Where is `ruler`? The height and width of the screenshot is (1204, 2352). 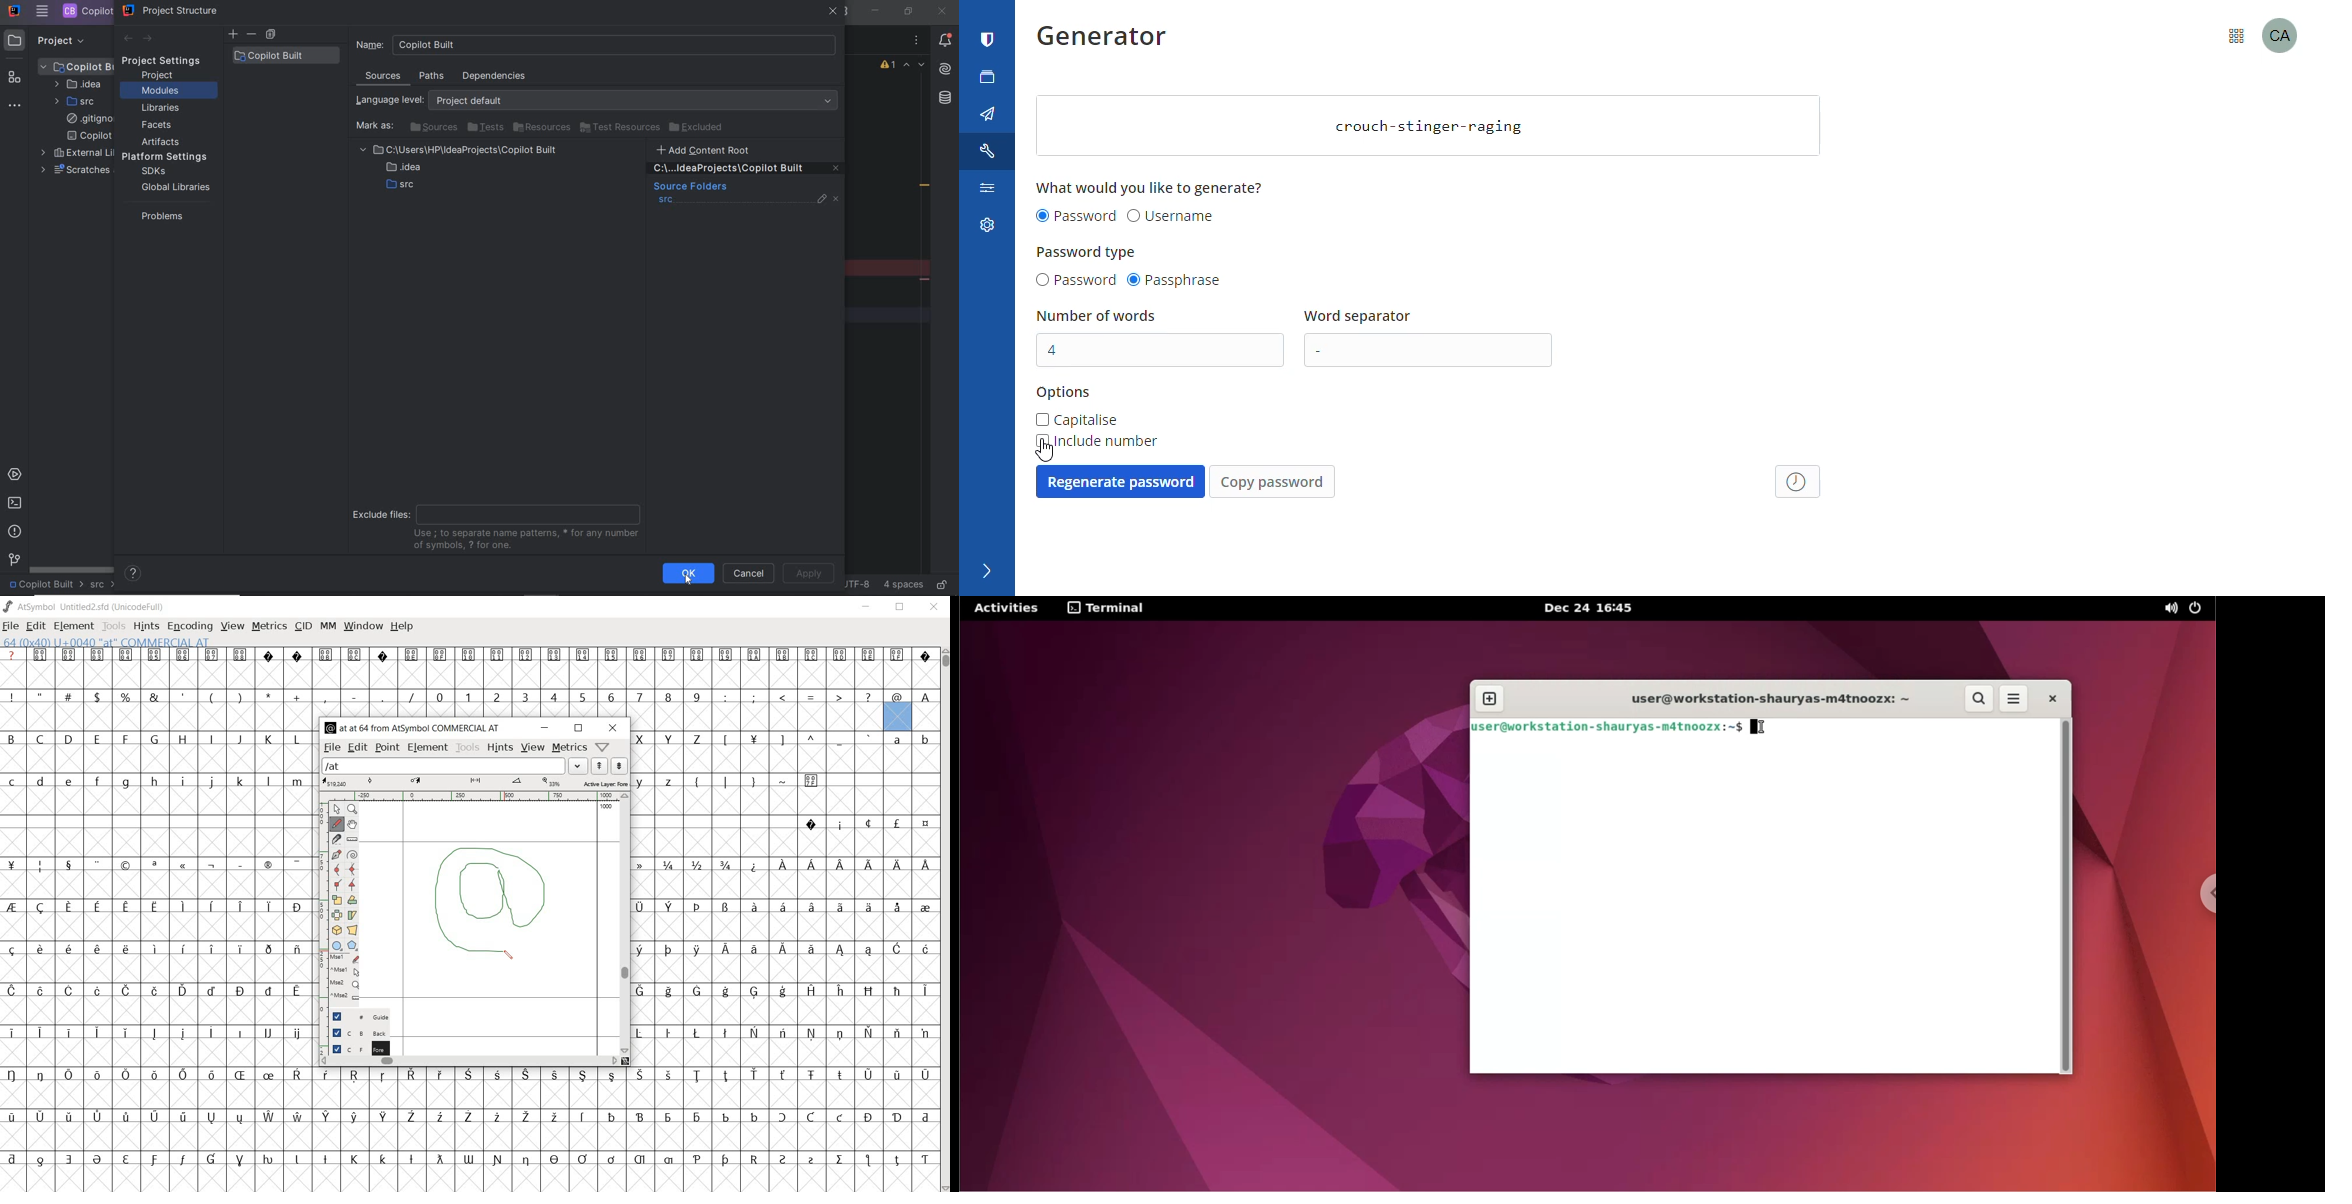 ruler is located at coordinates (471, 797).